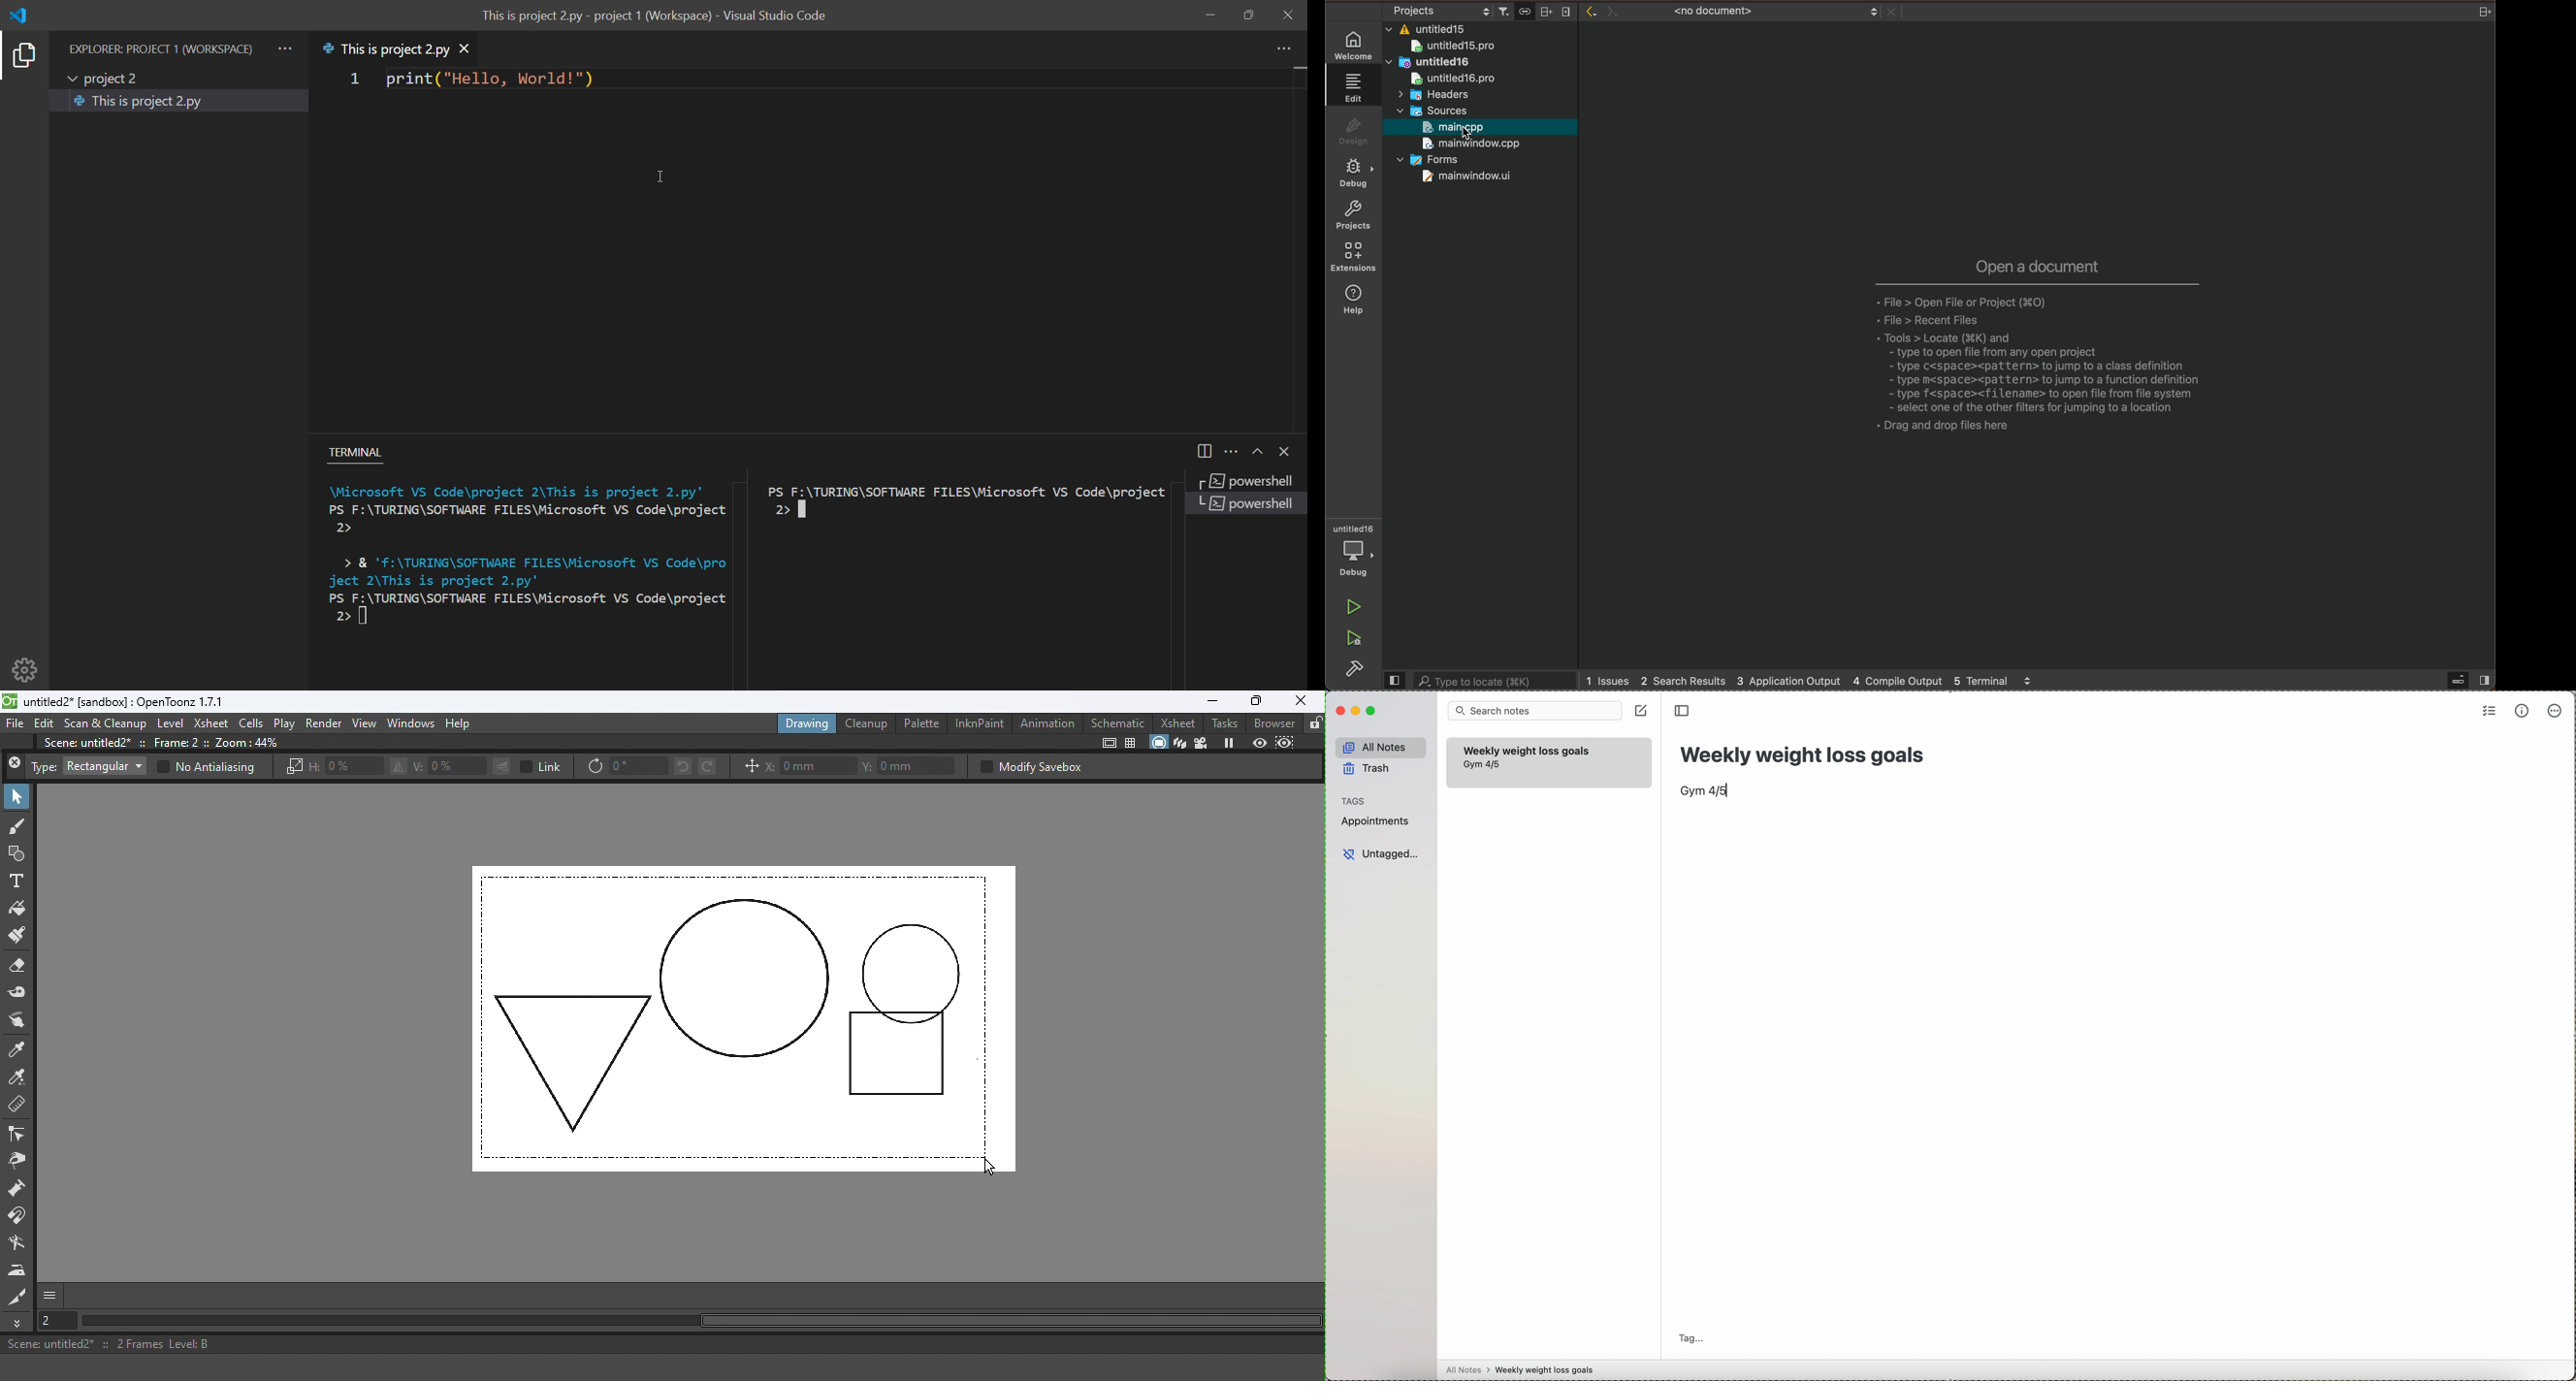 Image resolution: width=2576 pixels, height=1400 pixels. What do you see at coordinates (1352, 87) in the screenshot?
I see `edit` at bounding box center [1352, 87].